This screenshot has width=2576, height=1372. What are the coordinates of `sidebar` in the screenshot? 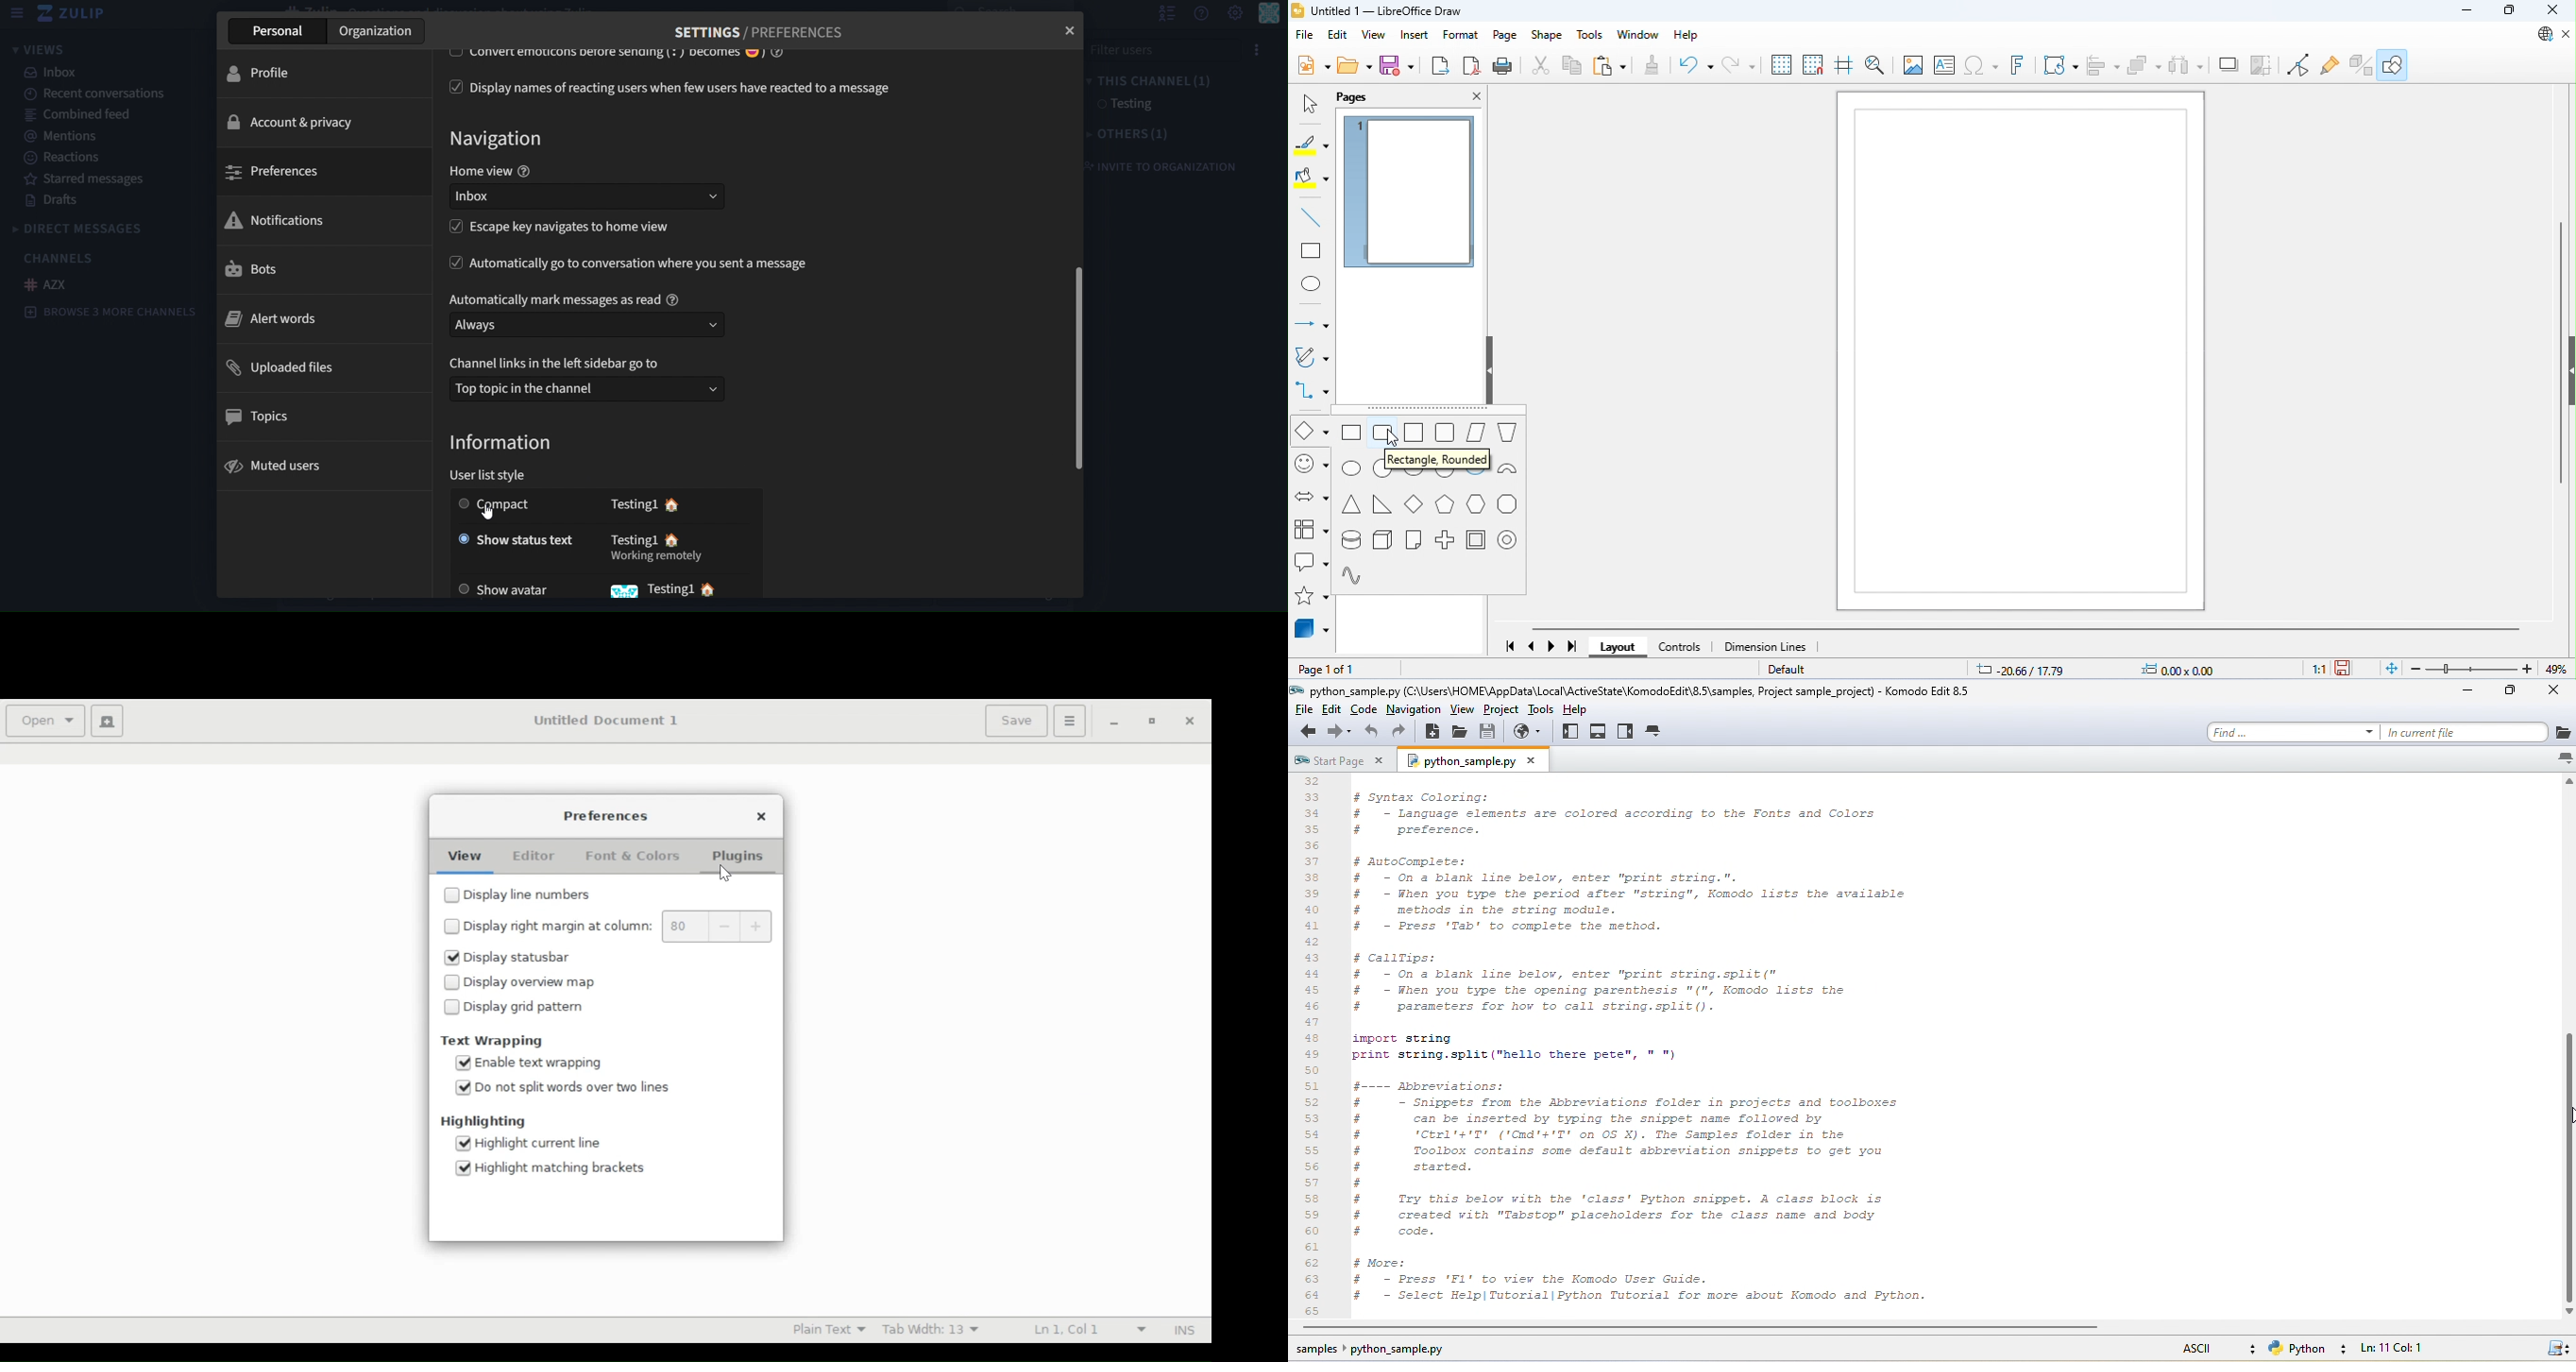 It's located at (16, 13).